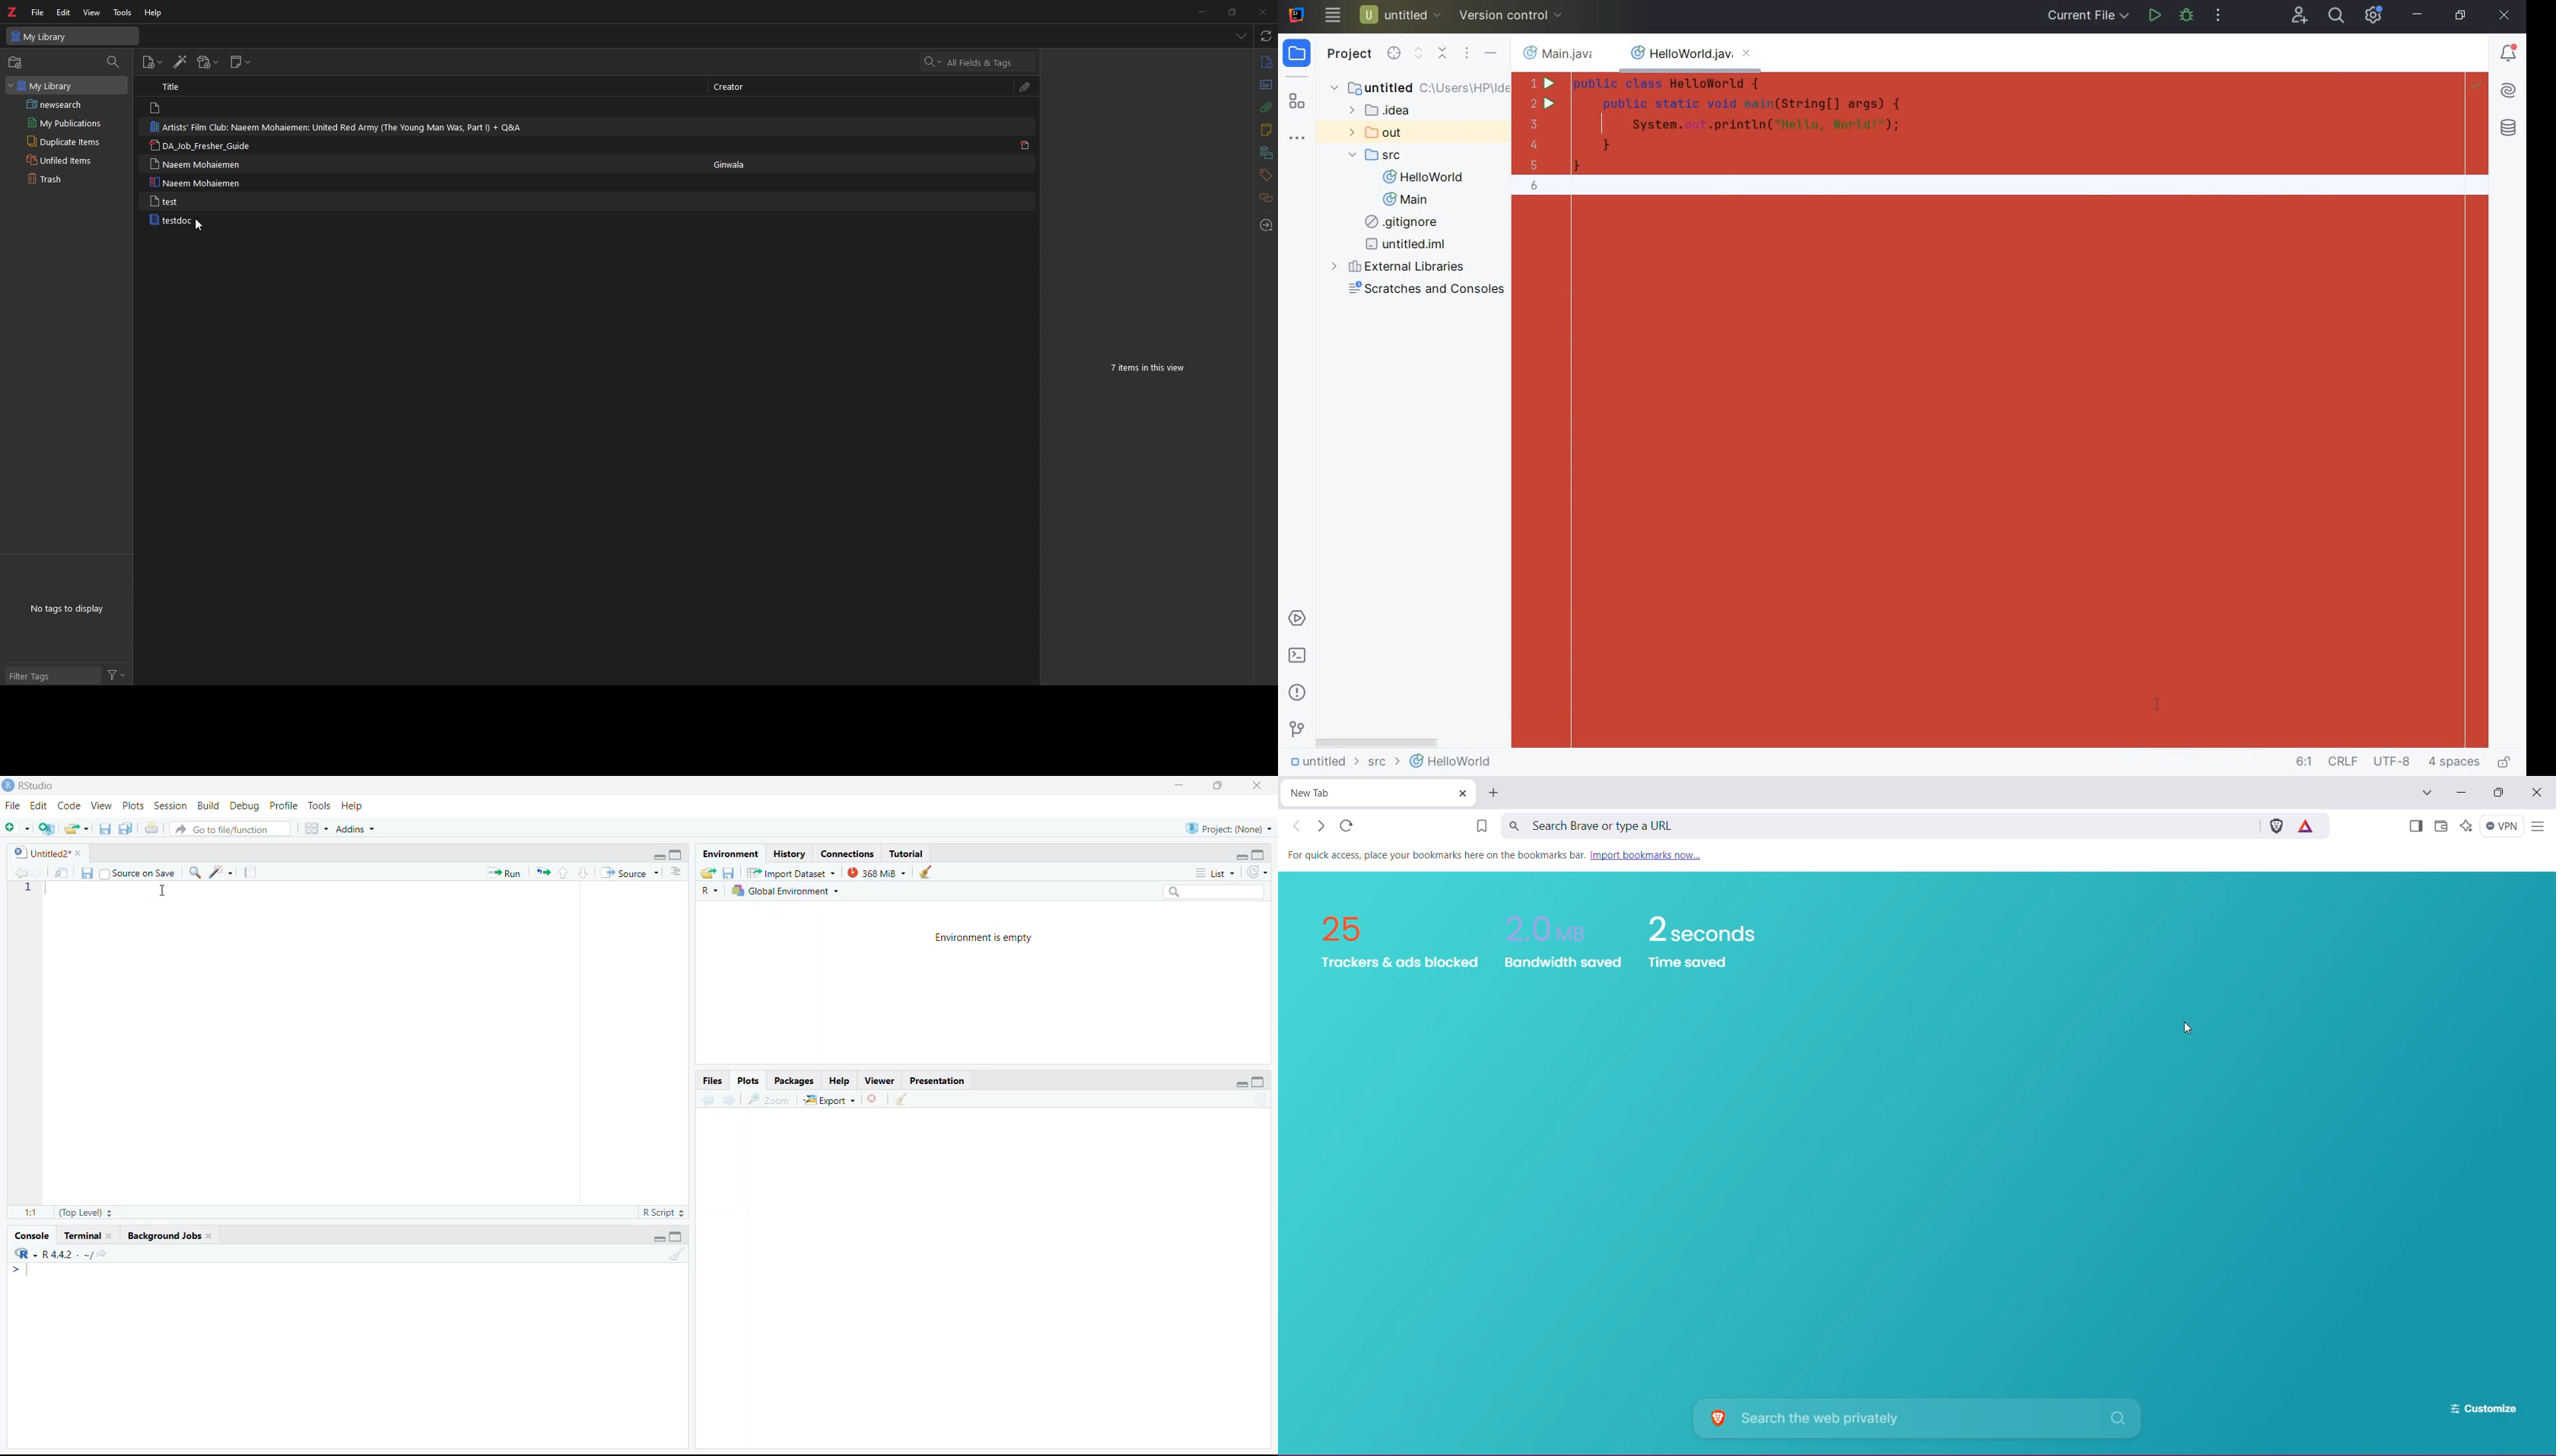 Image resolution: width=2576 pixels, height=1456 pixels. What do you see at coordinates (206, 146) in the screenshot?
I see `DA_Job_Fresher_Guide` at bounding box center [206, 146].